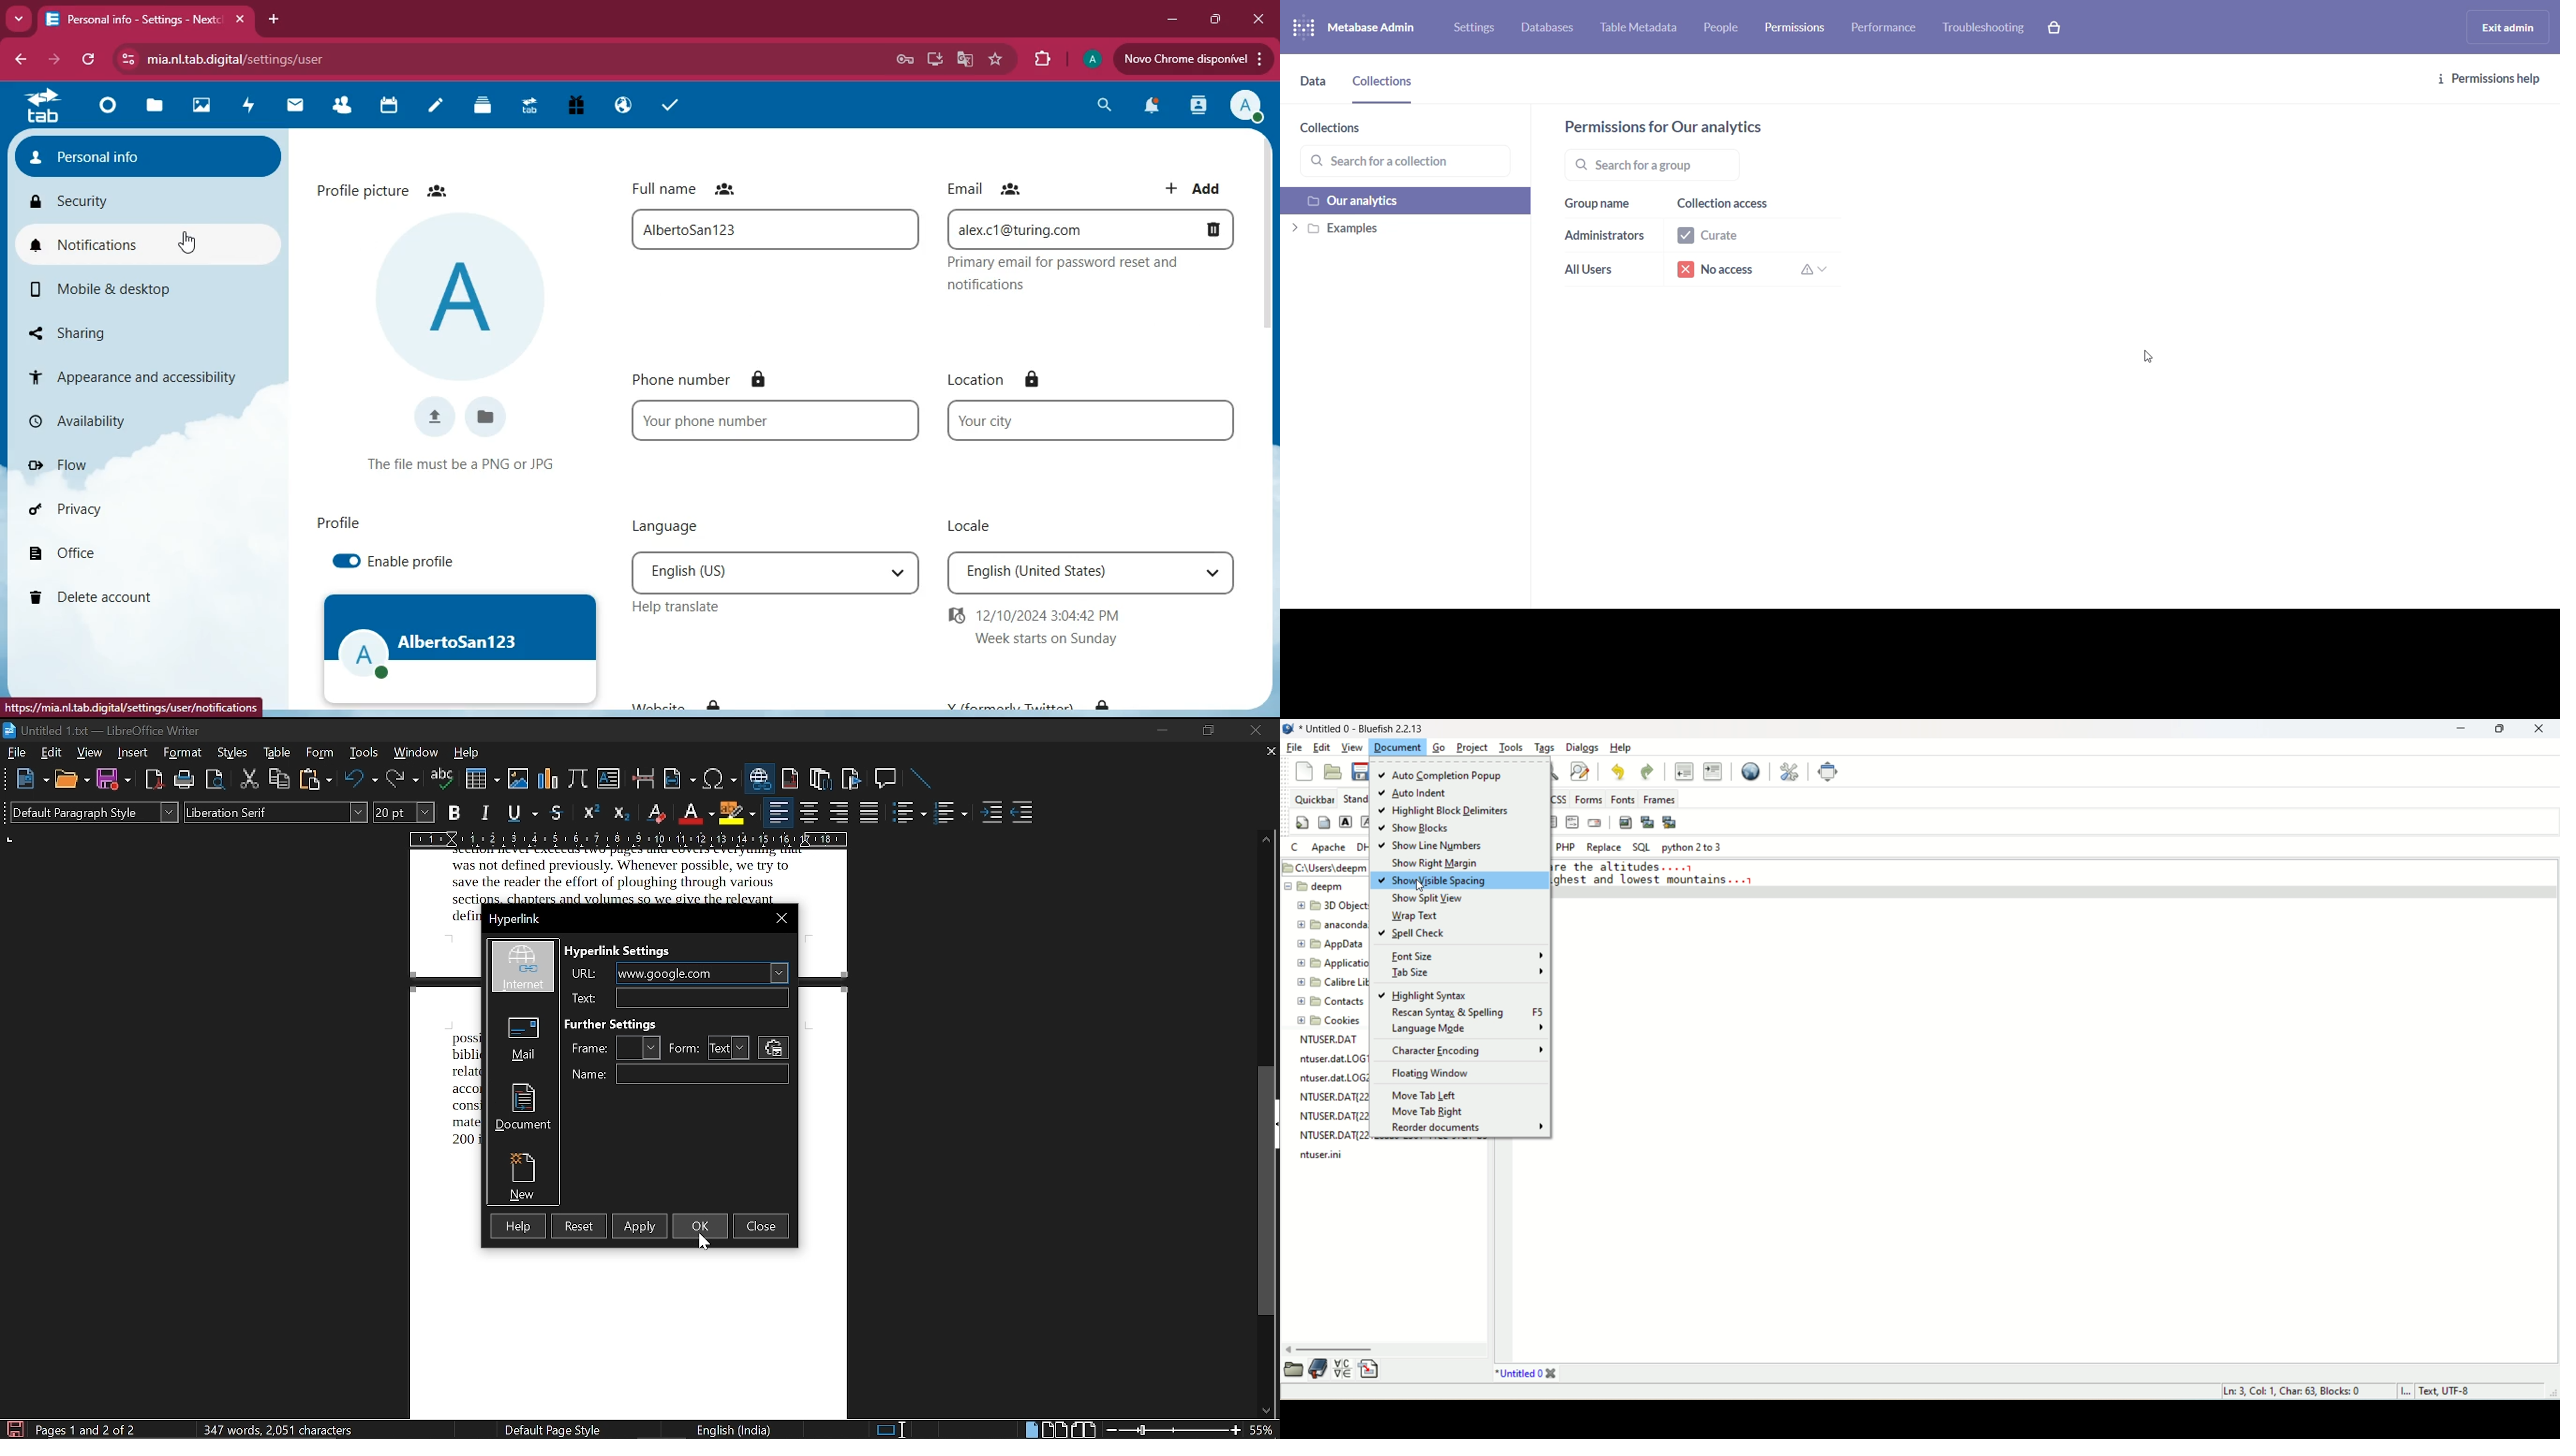  I want to click on vertical scrollbar, so click(1267, 1193).